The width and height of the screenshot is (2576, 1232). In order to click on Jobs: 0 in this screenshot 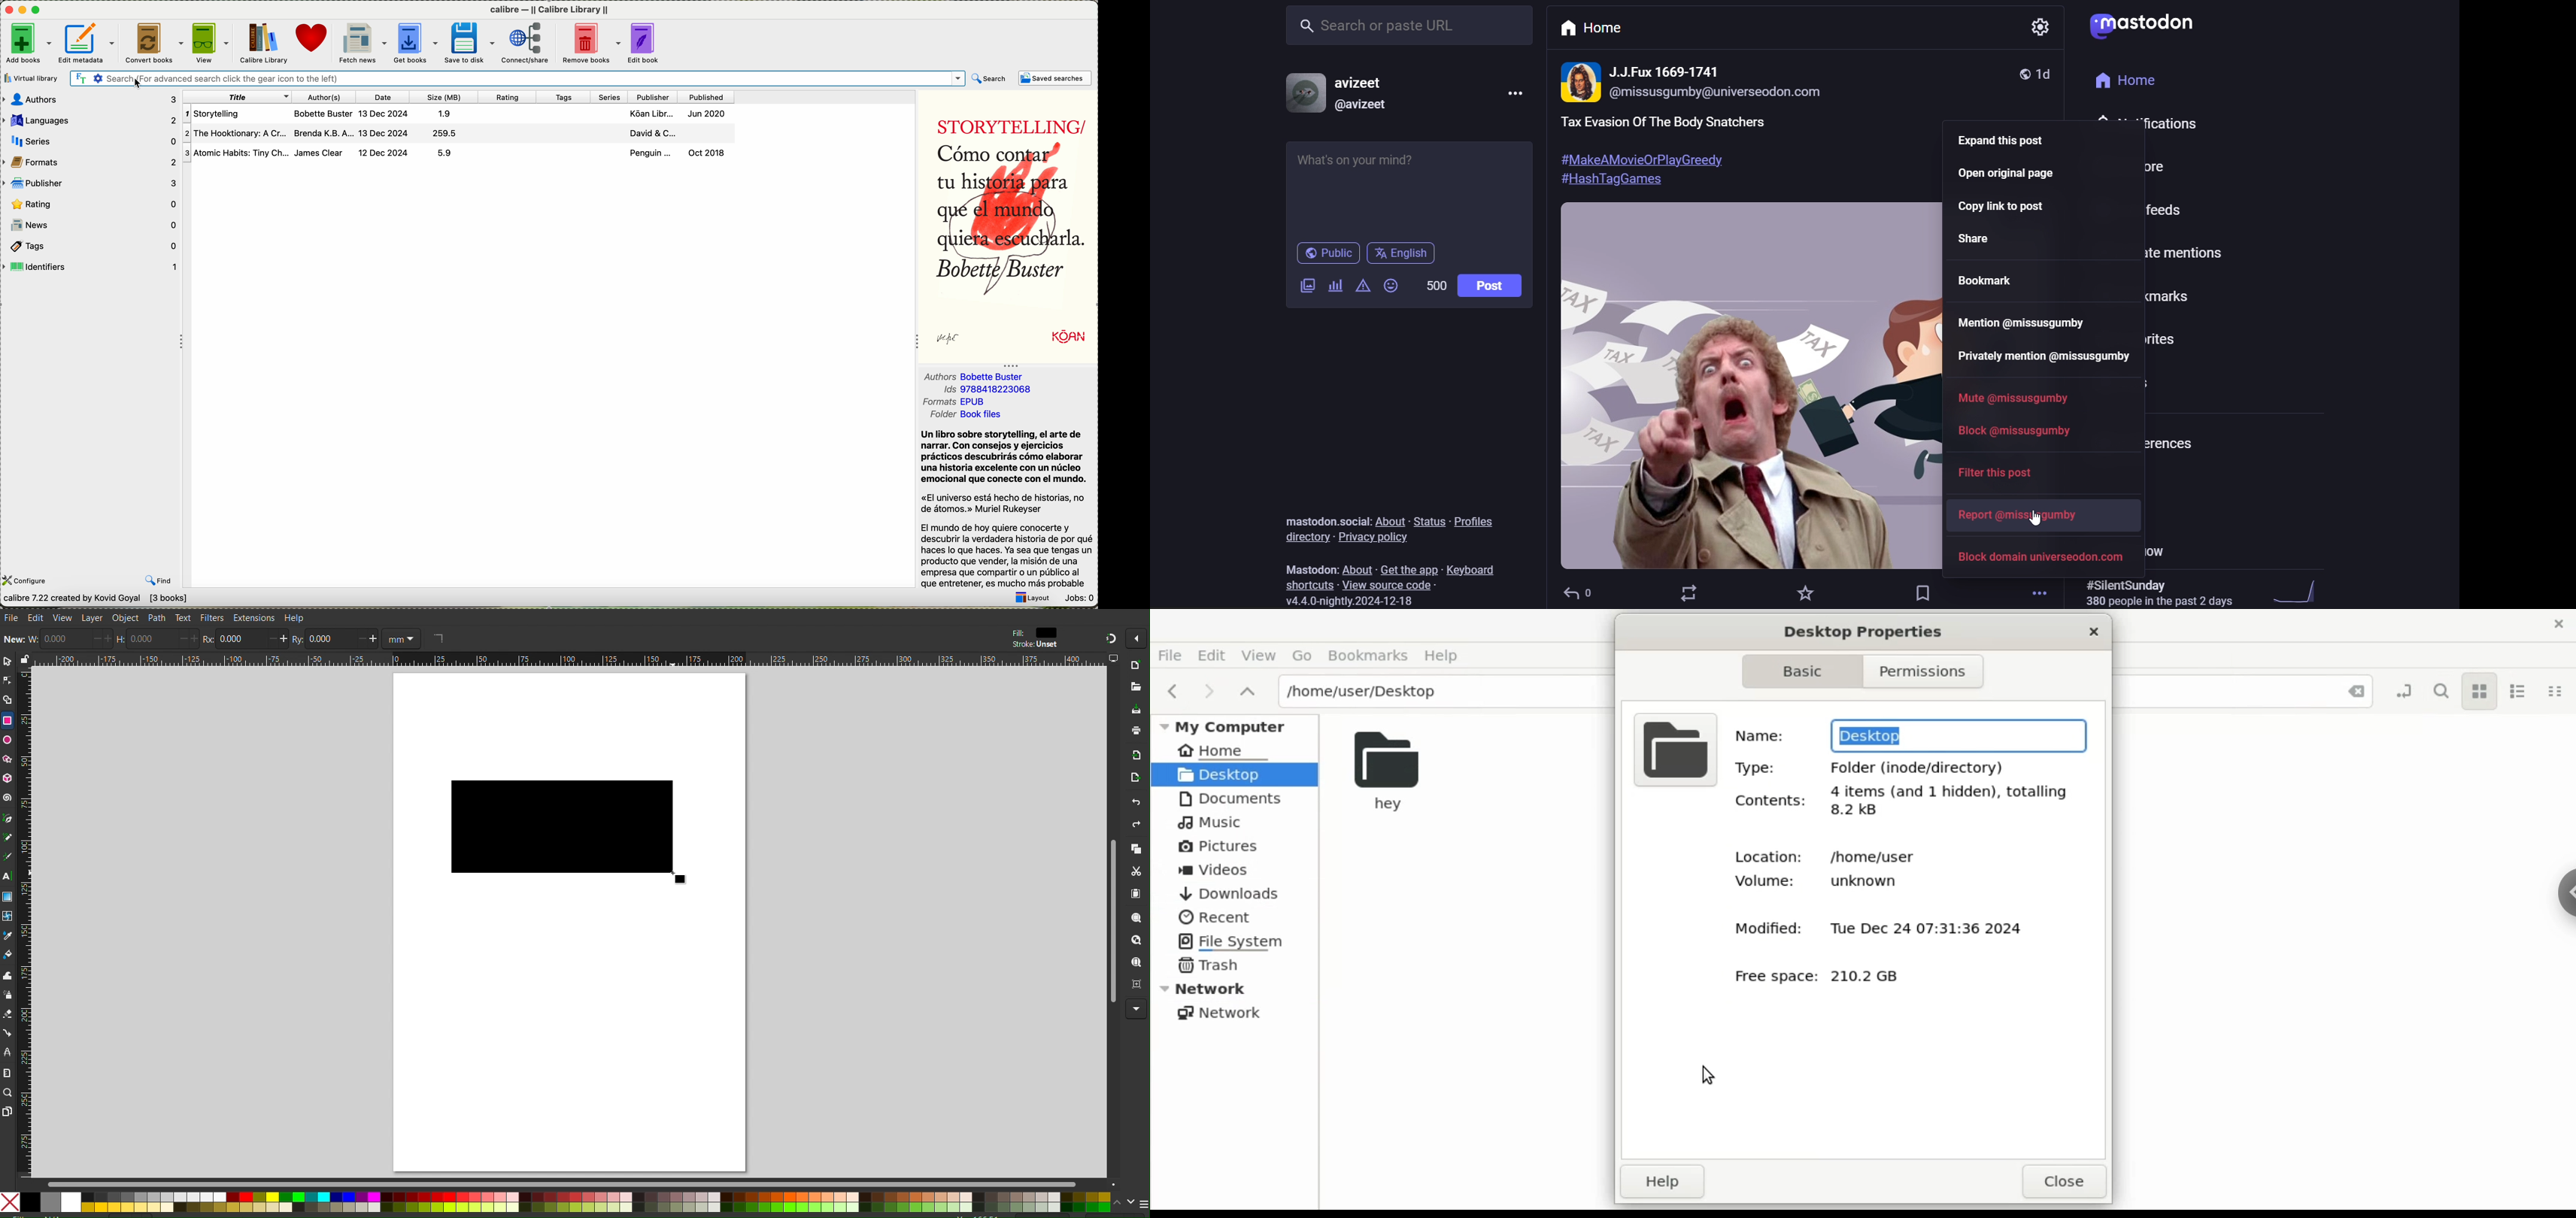, I will do `click(1078, 598)`.